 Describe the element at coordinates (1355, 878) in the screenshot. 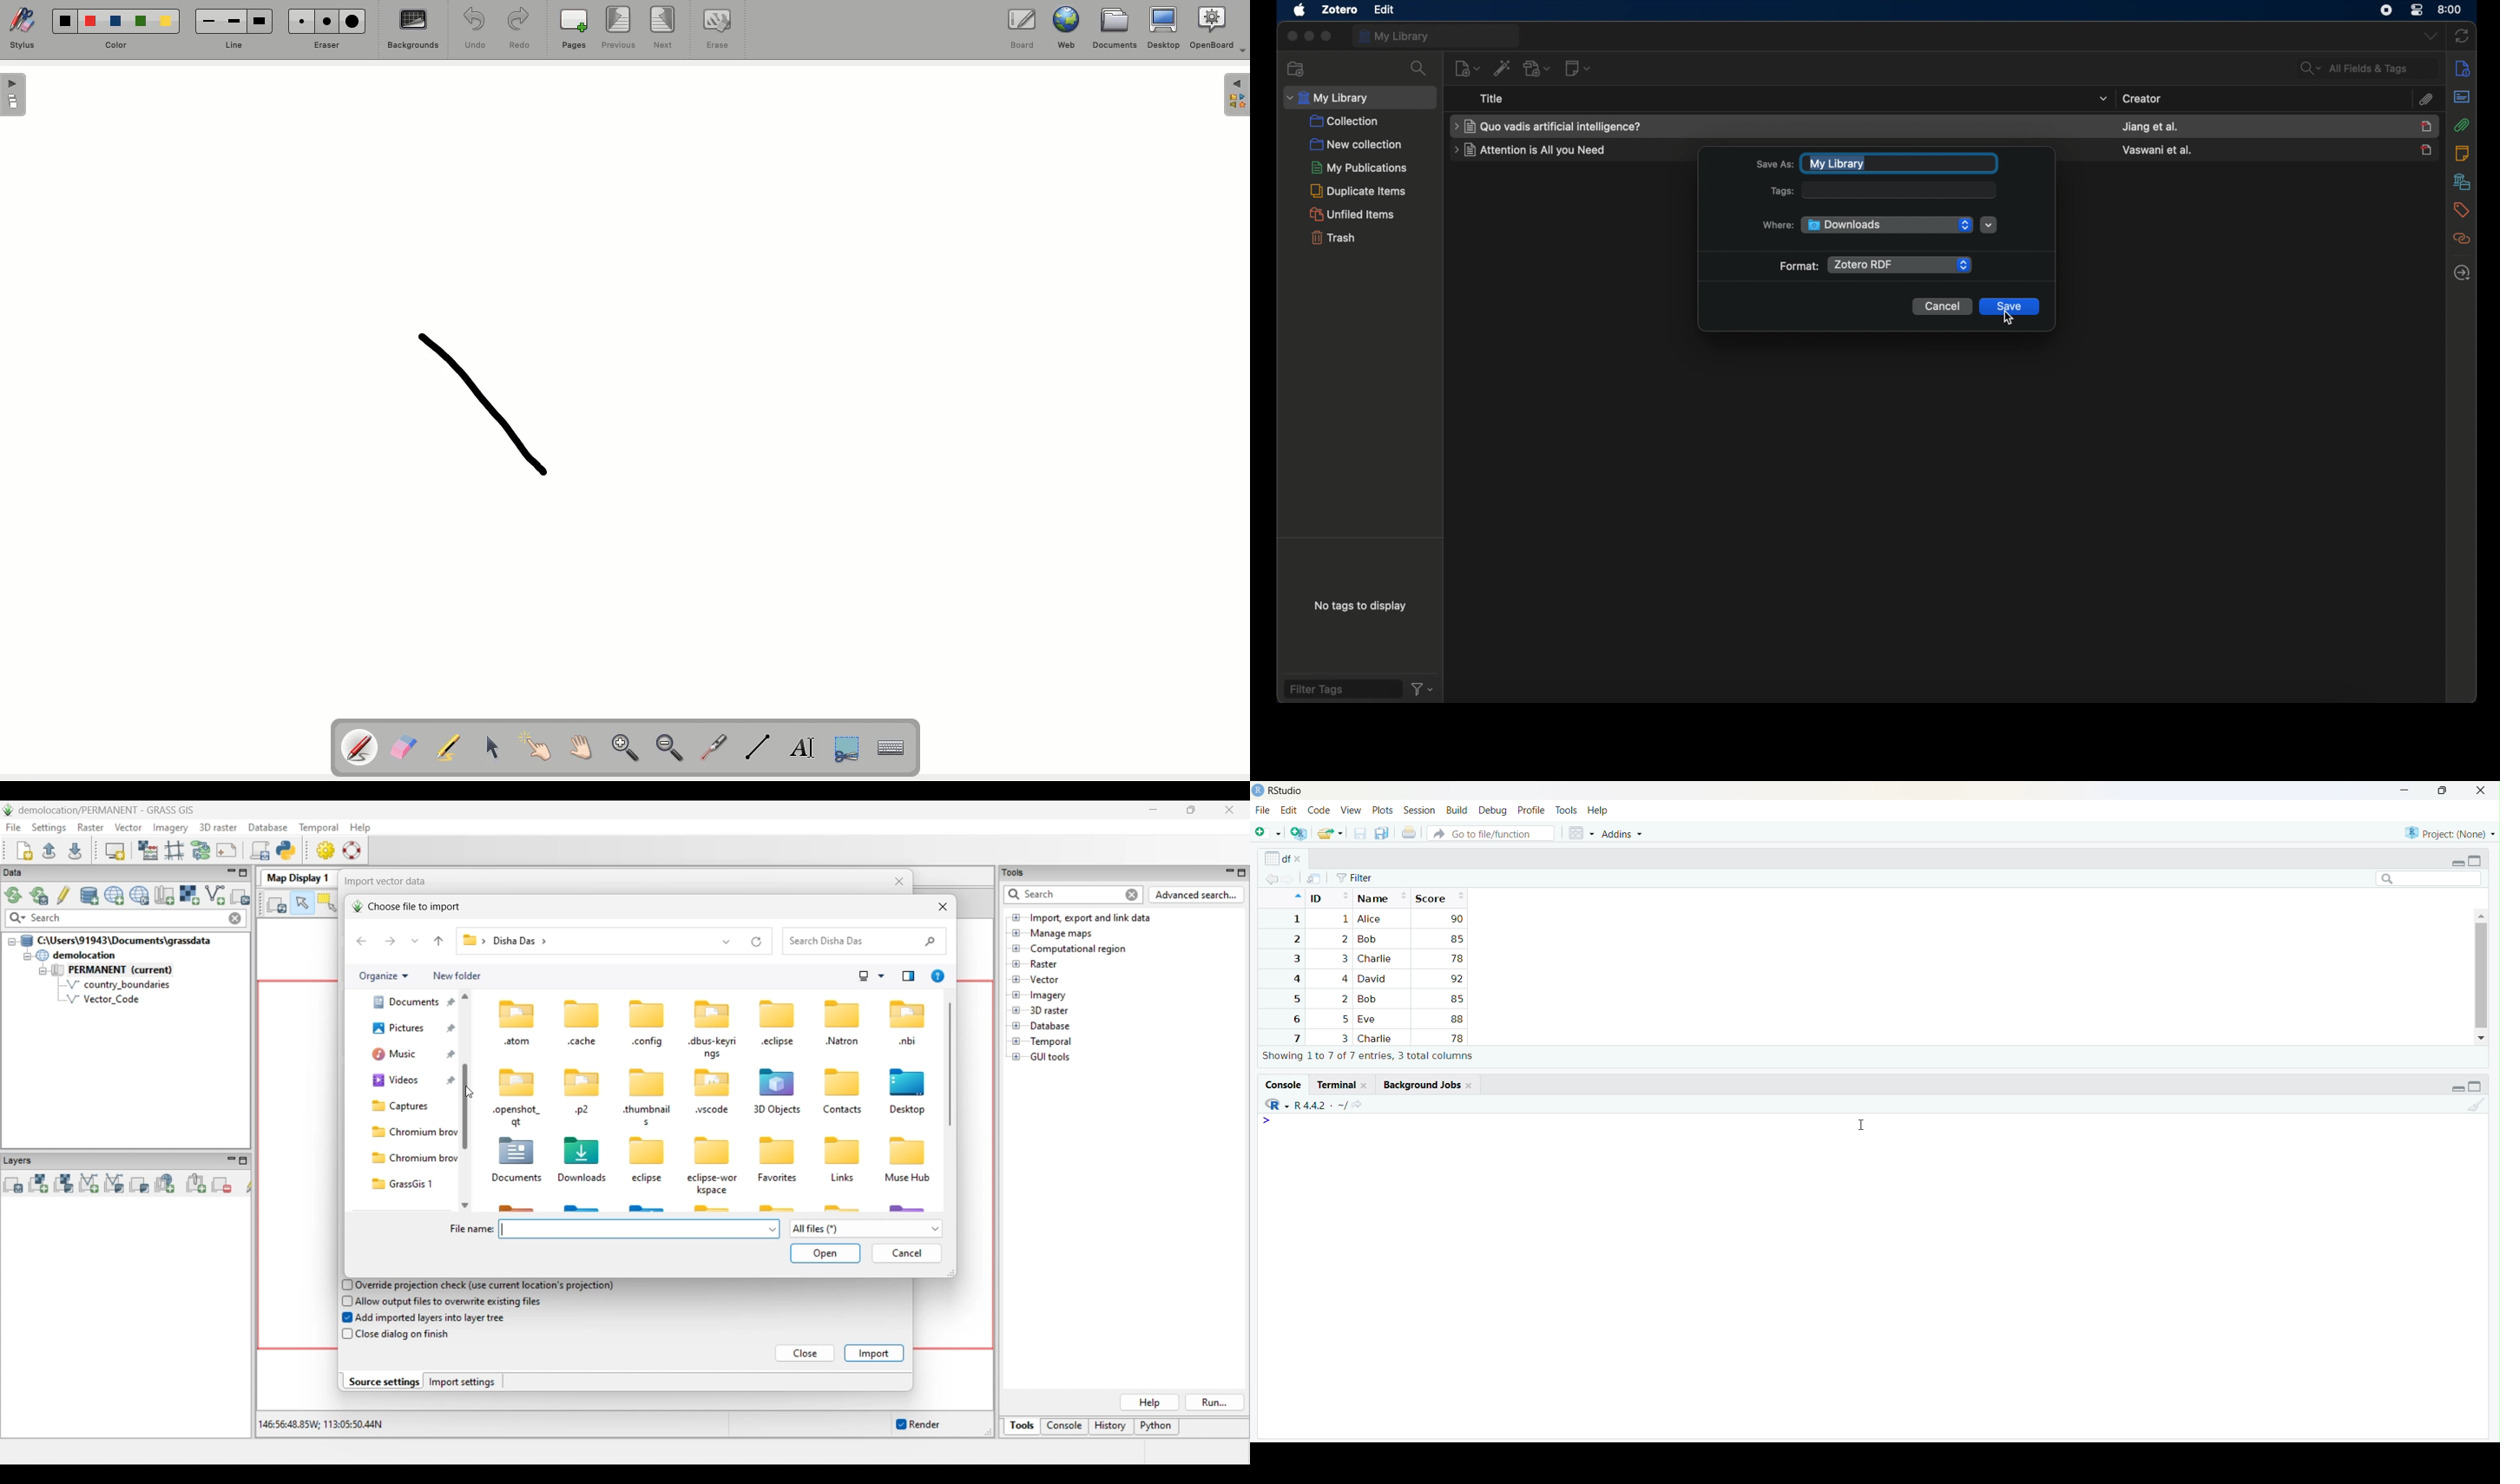

I see `filter` at that location.